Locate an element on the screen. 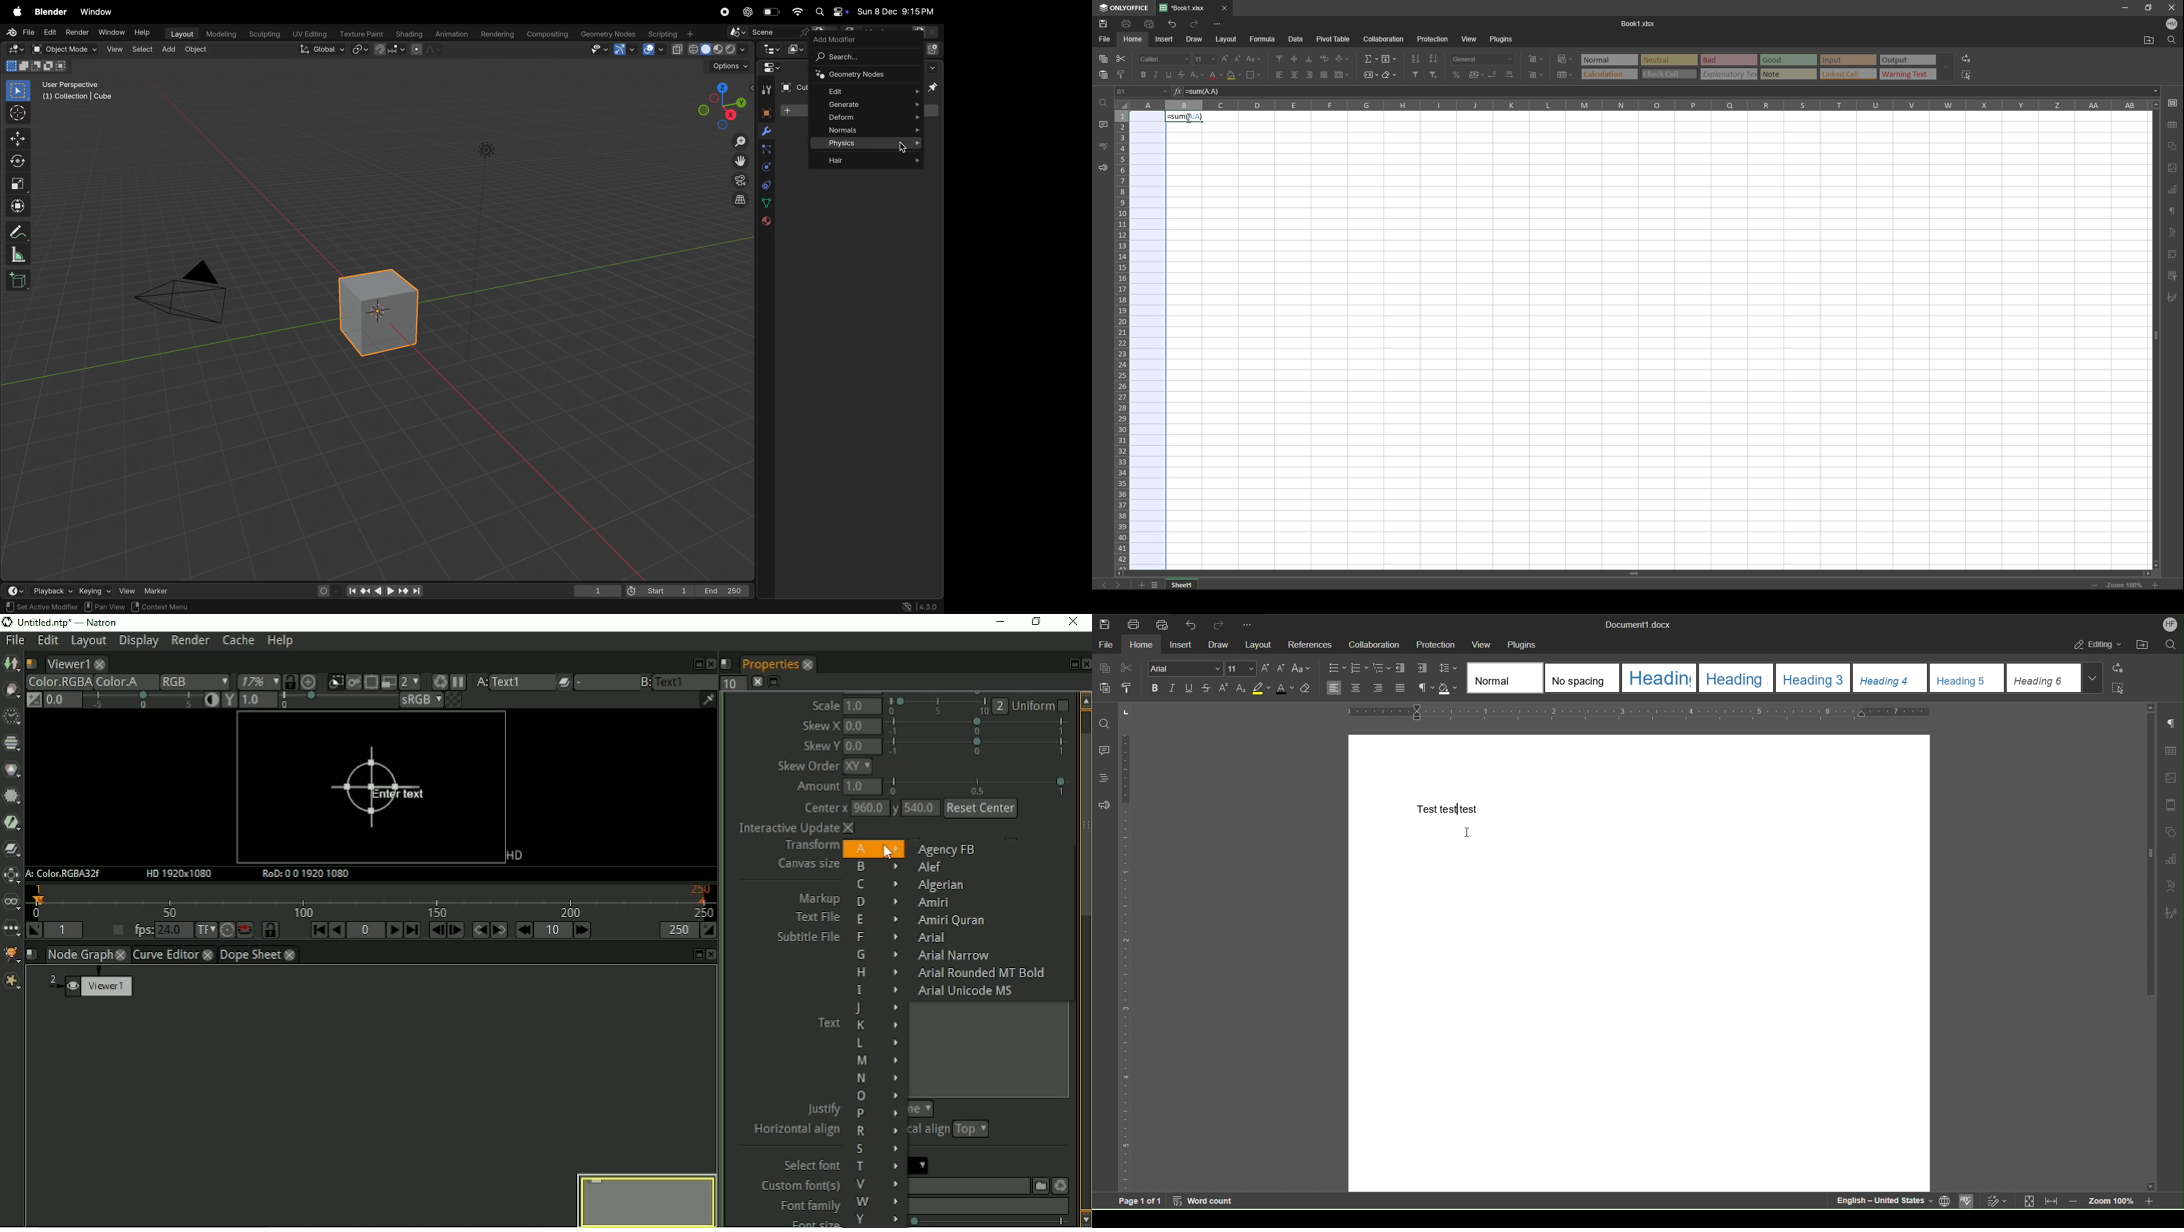 The width and height of the screenshot is (2184, 1232). Calculation is located at coordinates (1609, 73).